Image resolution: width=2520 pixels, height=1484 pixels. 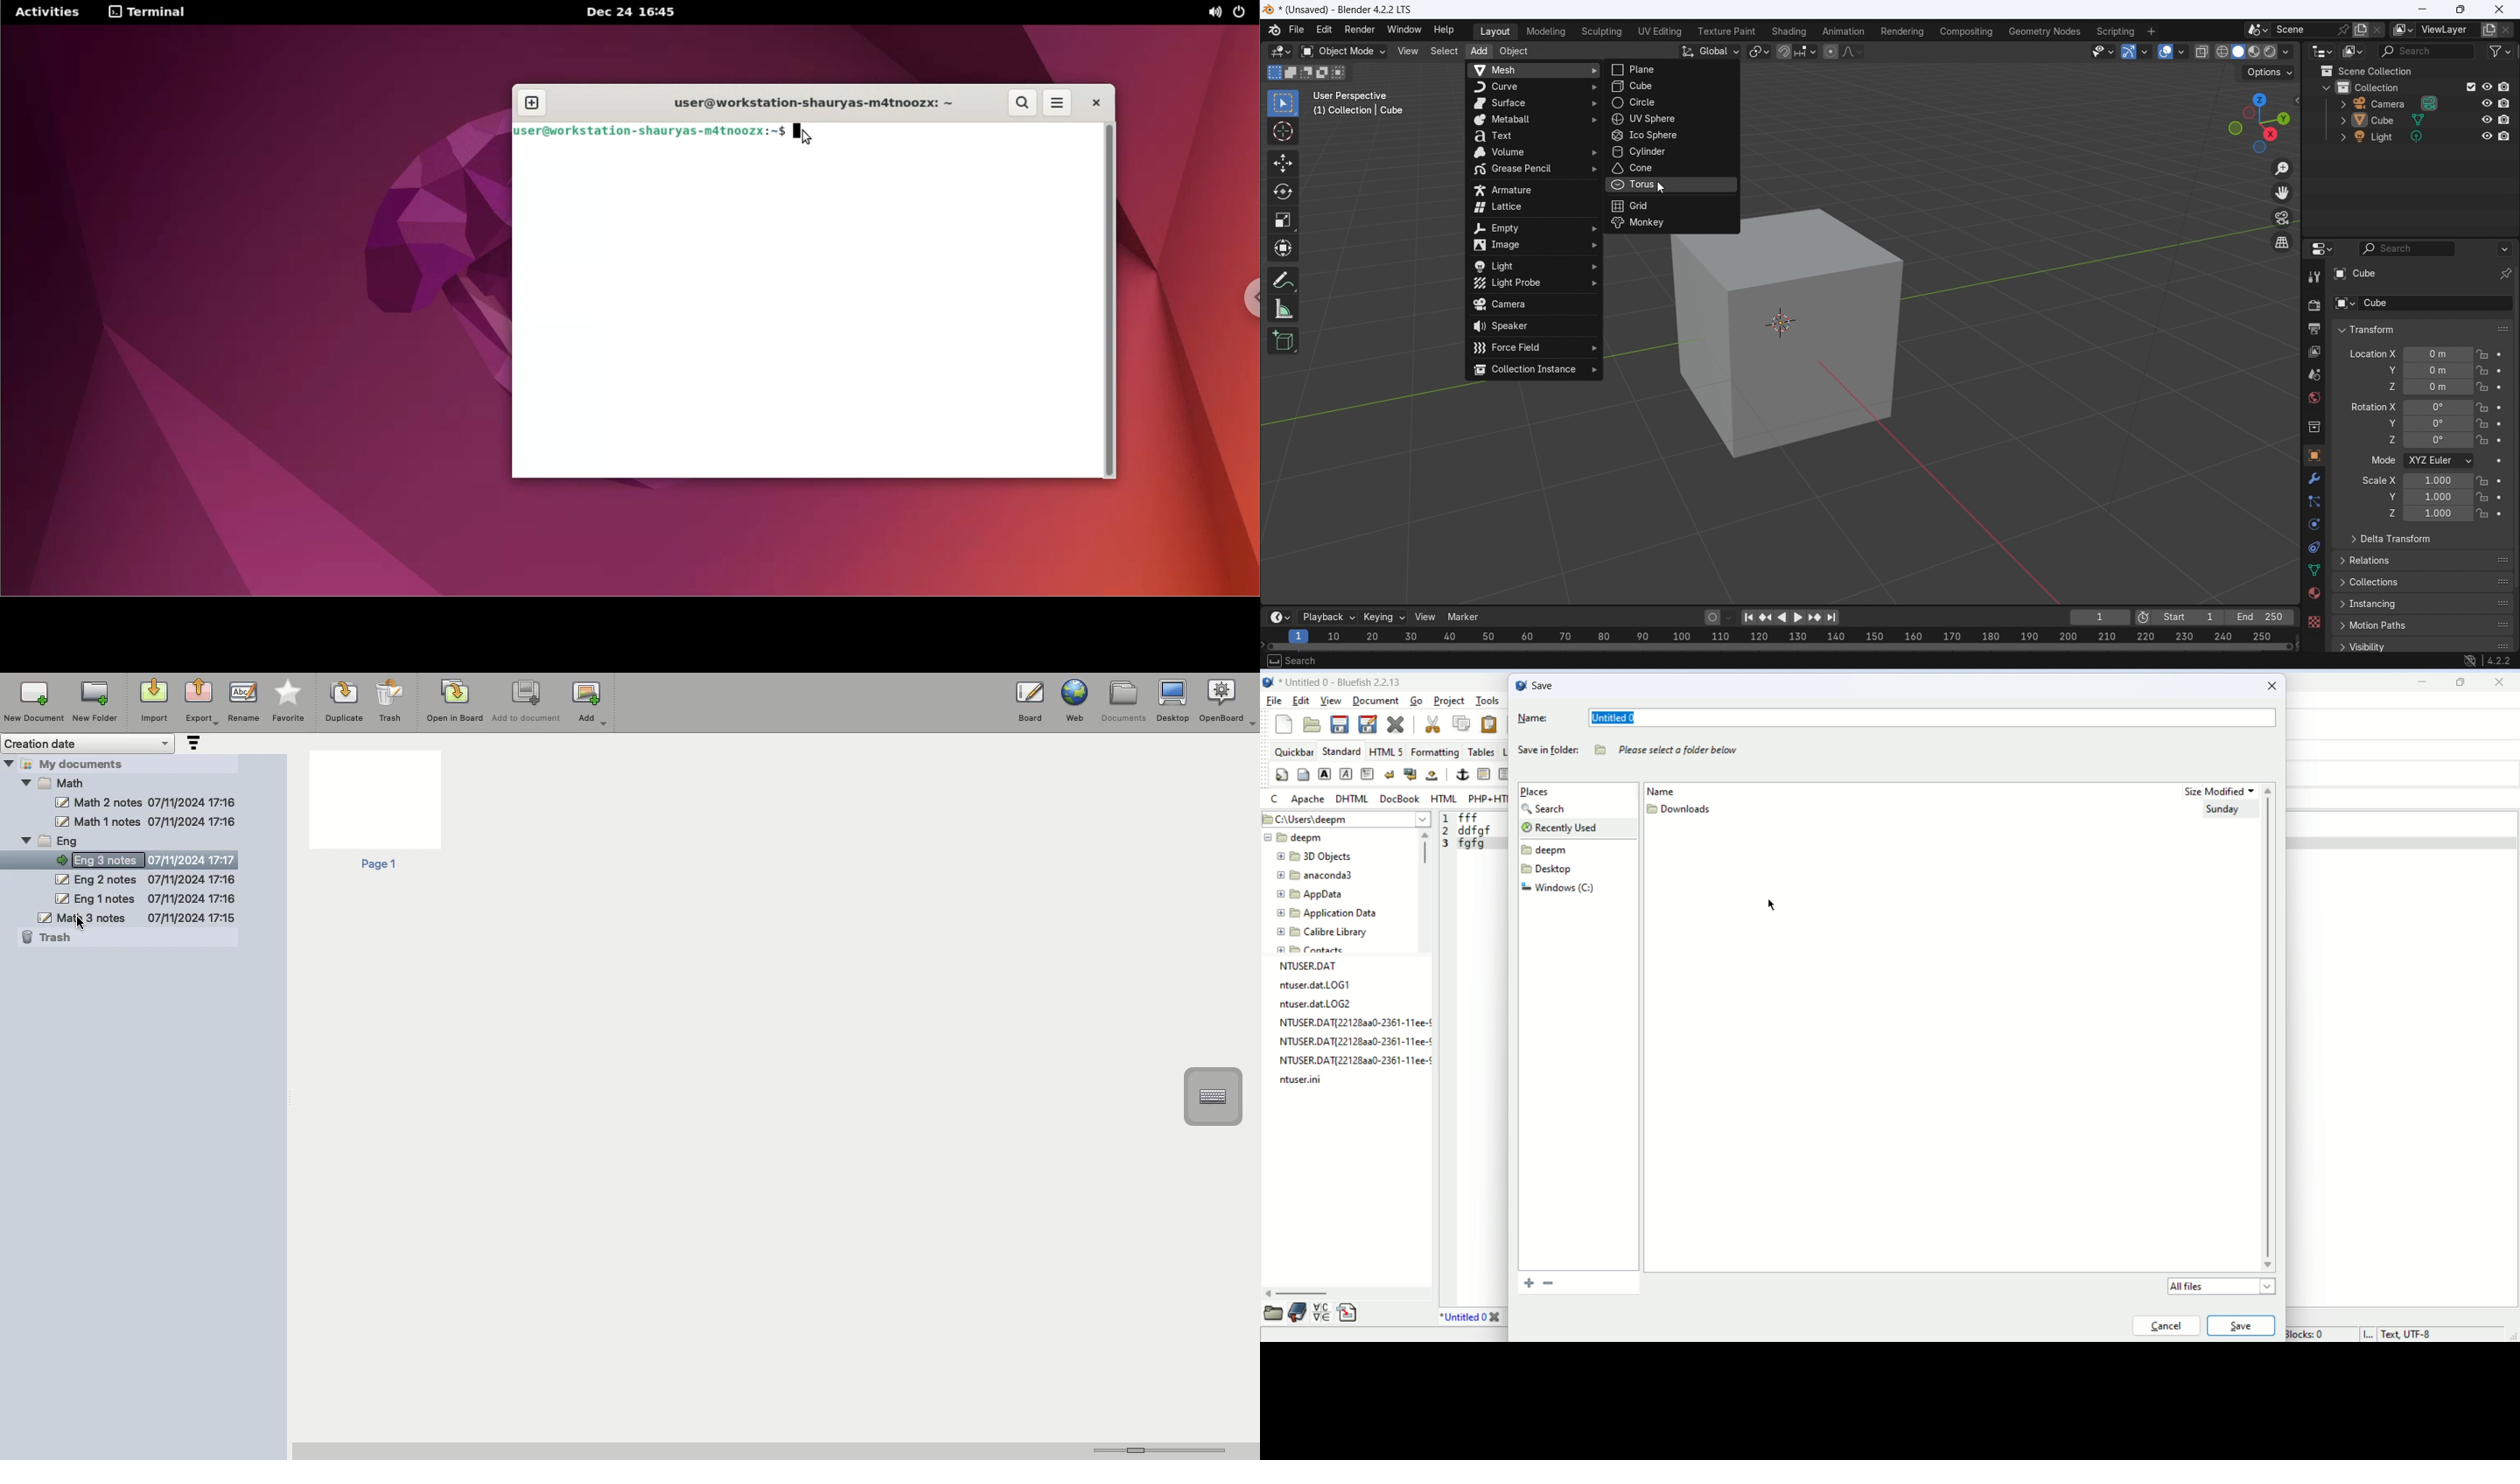 I want to click on Filter, so click(x=2497, y=51).